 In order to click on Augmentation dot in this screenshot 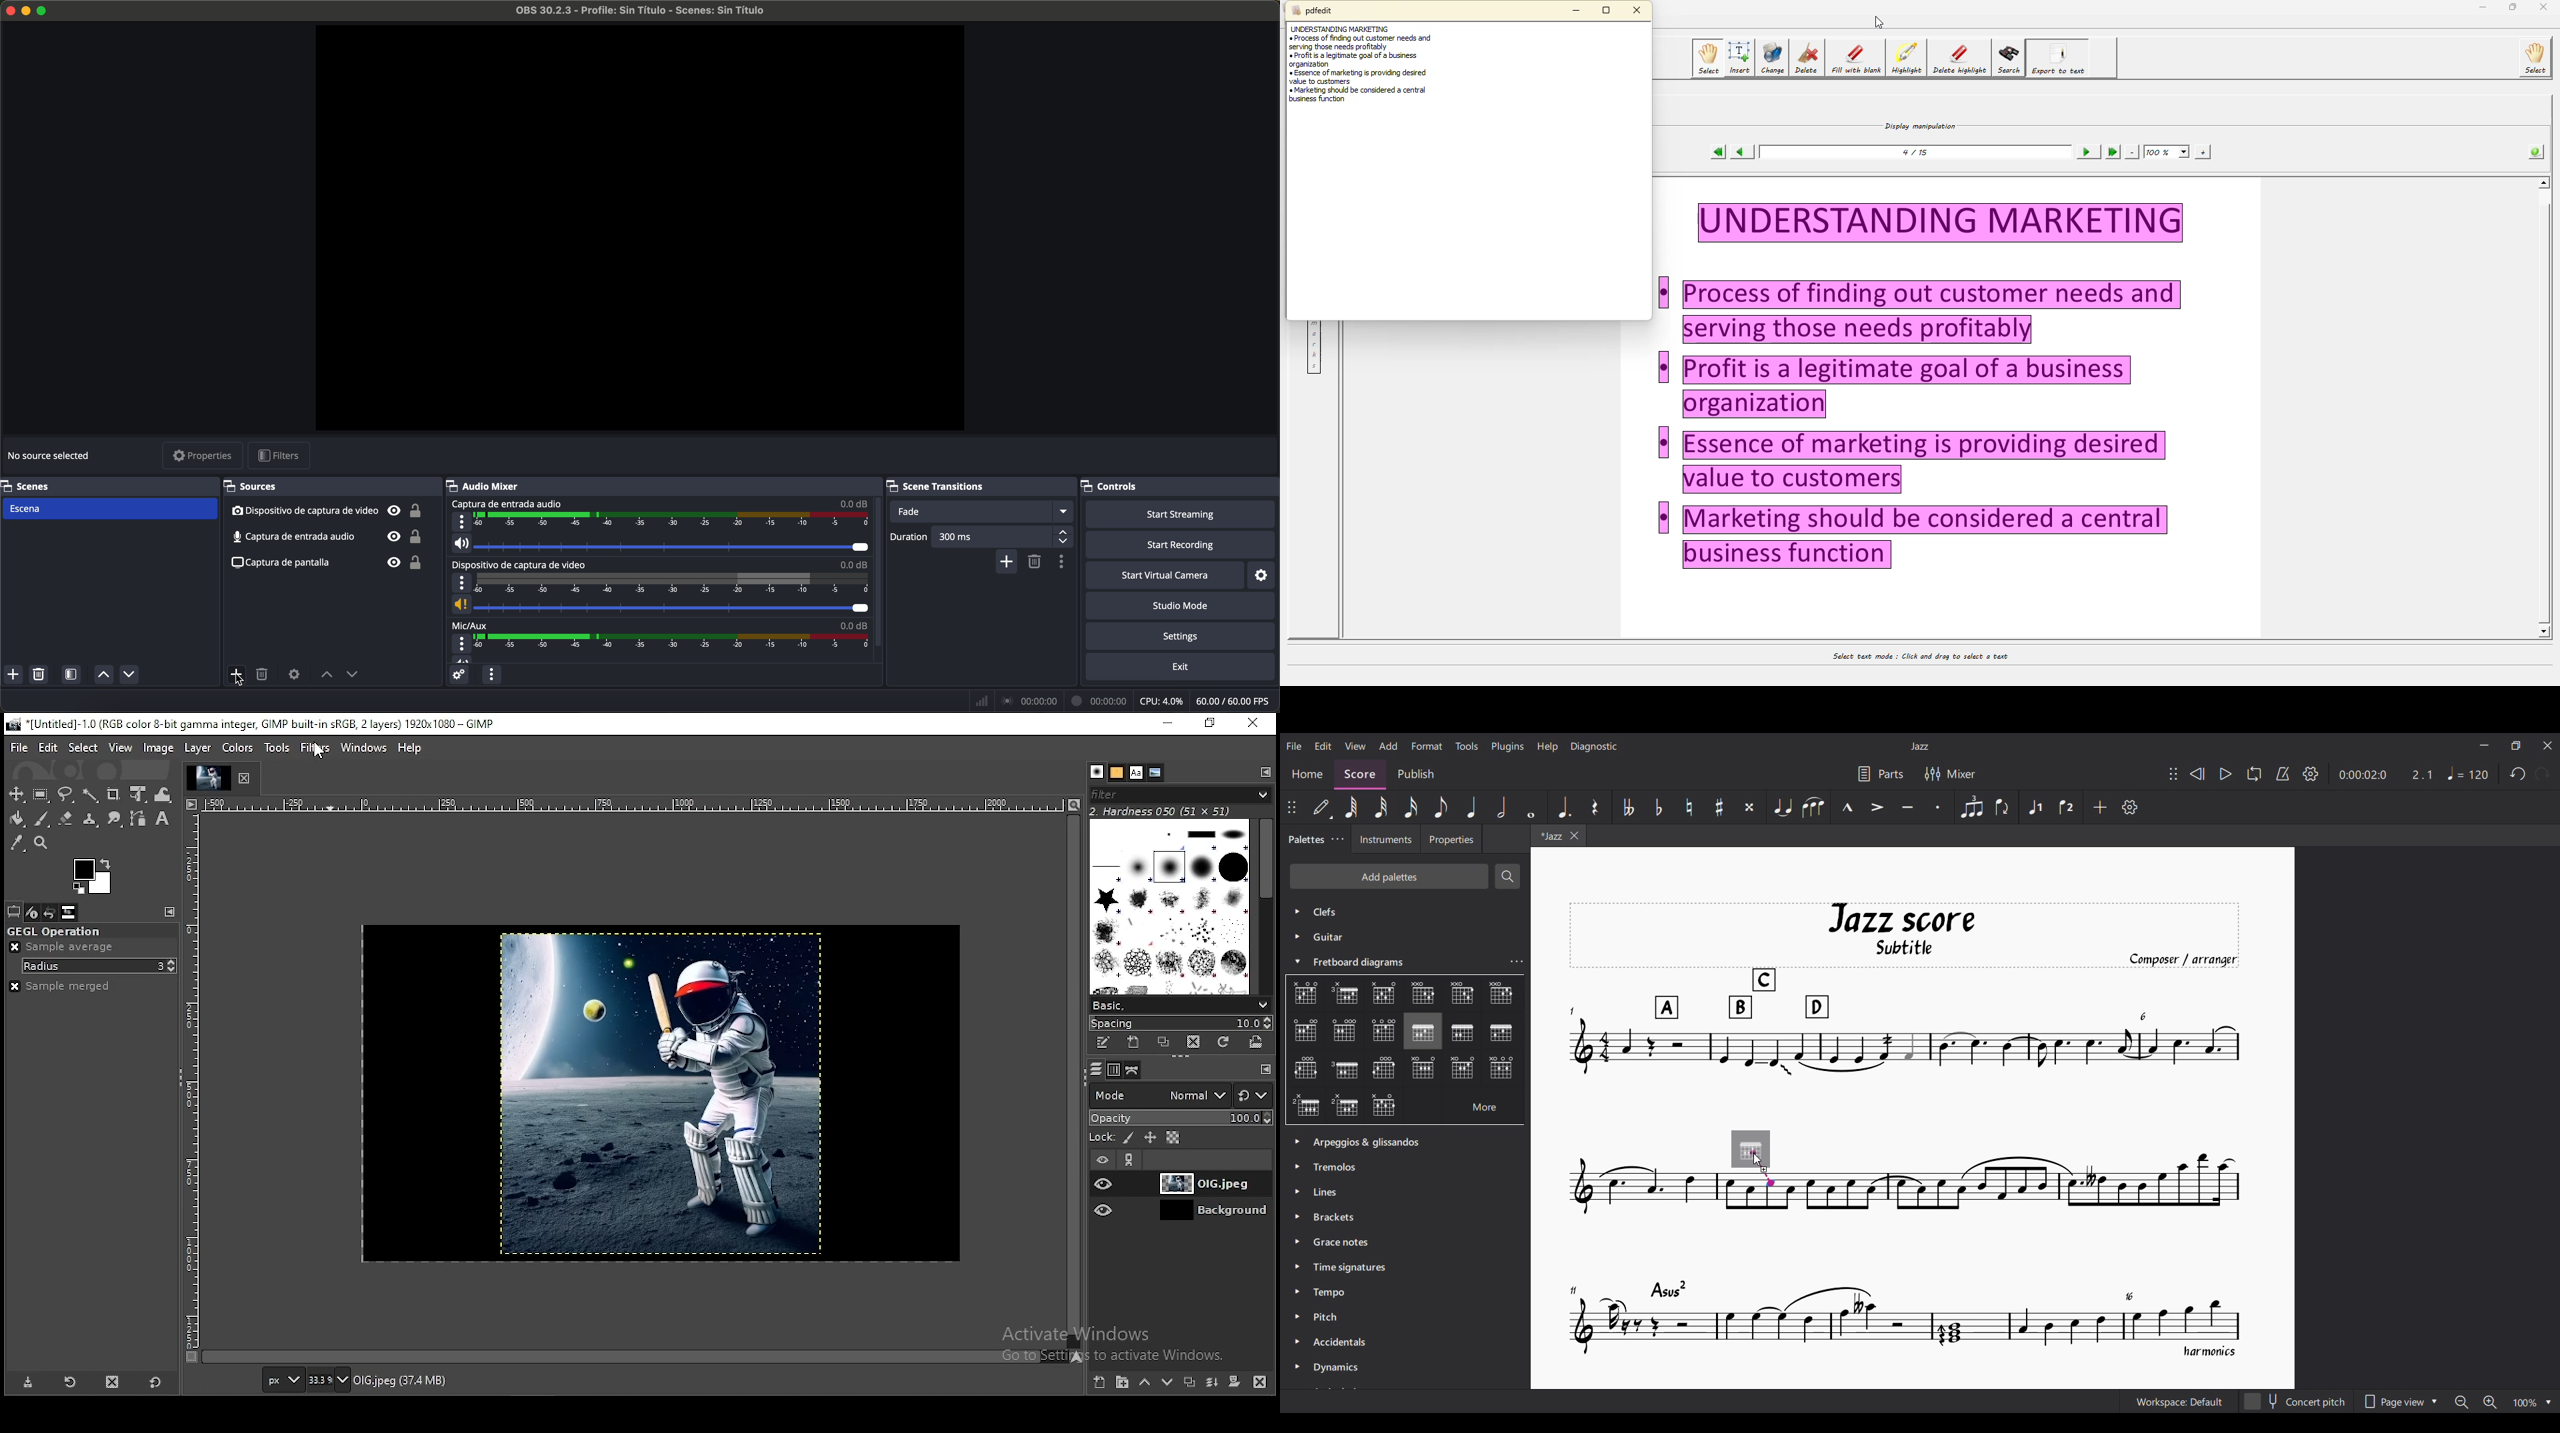, I will do `click(1563, 806)`.